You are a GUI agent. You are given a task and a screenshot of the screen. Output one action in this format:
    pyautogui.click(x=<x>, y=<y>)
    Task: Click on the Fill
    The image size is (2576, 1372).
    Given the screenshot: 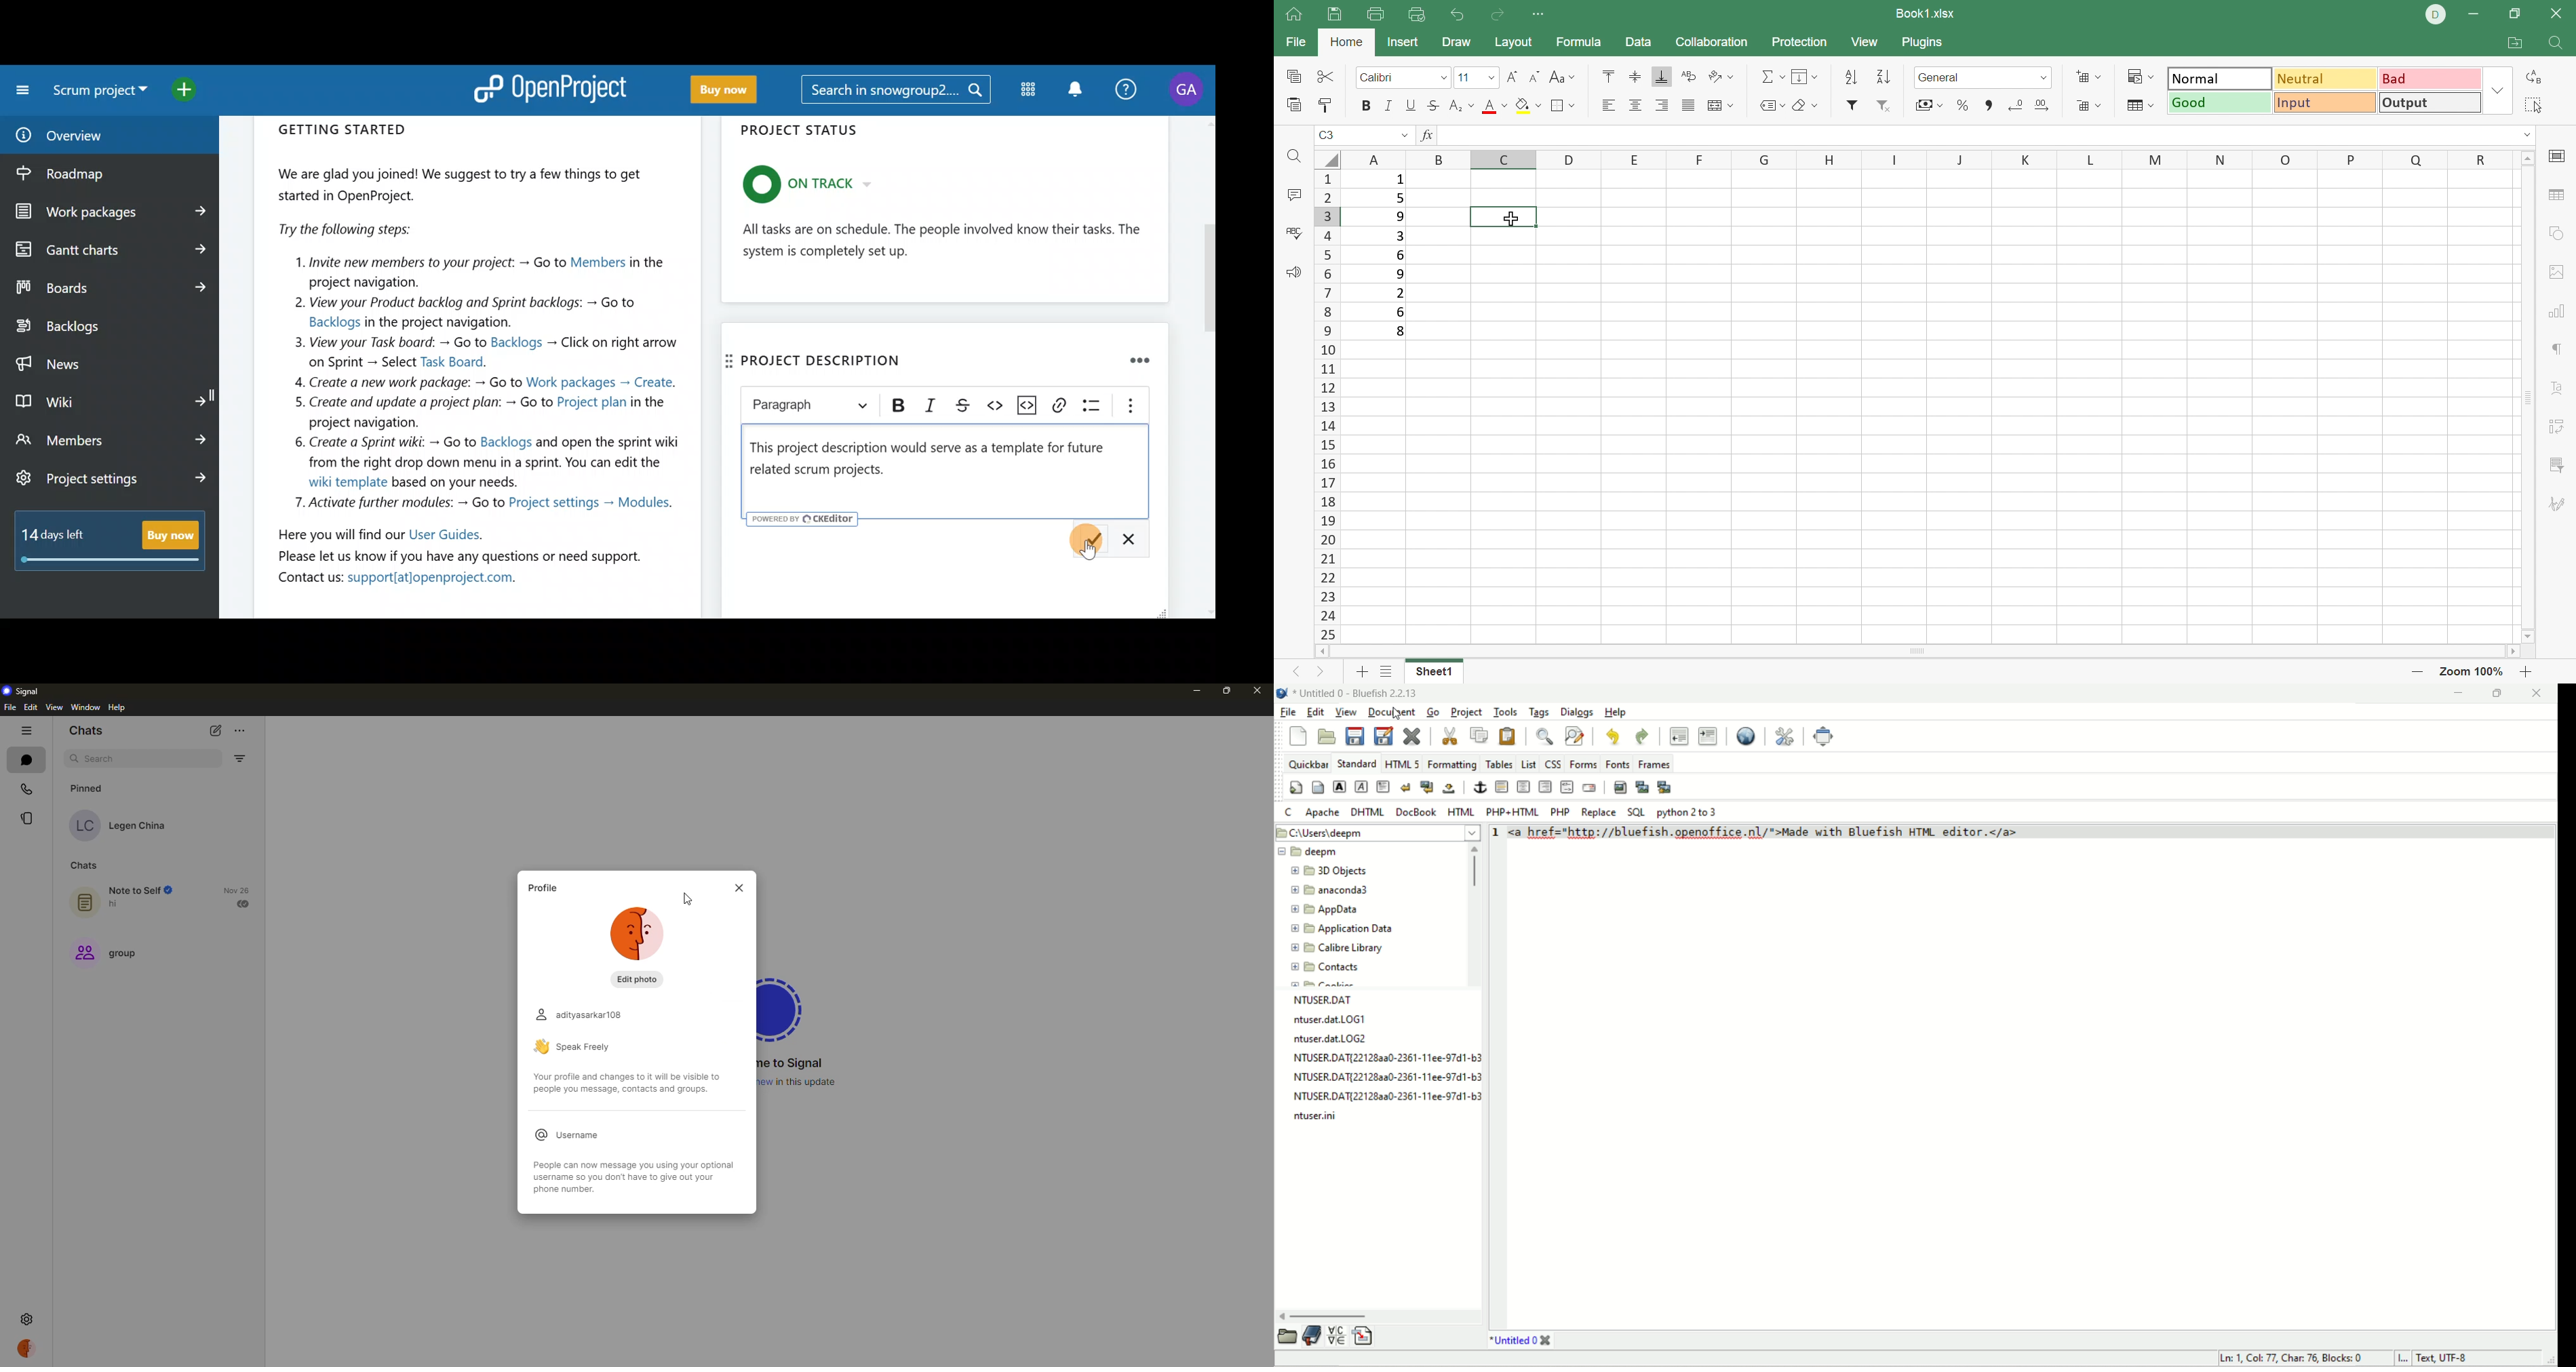 What is the action you would take?
    pyautogui.click(x=1806, y=77)
    